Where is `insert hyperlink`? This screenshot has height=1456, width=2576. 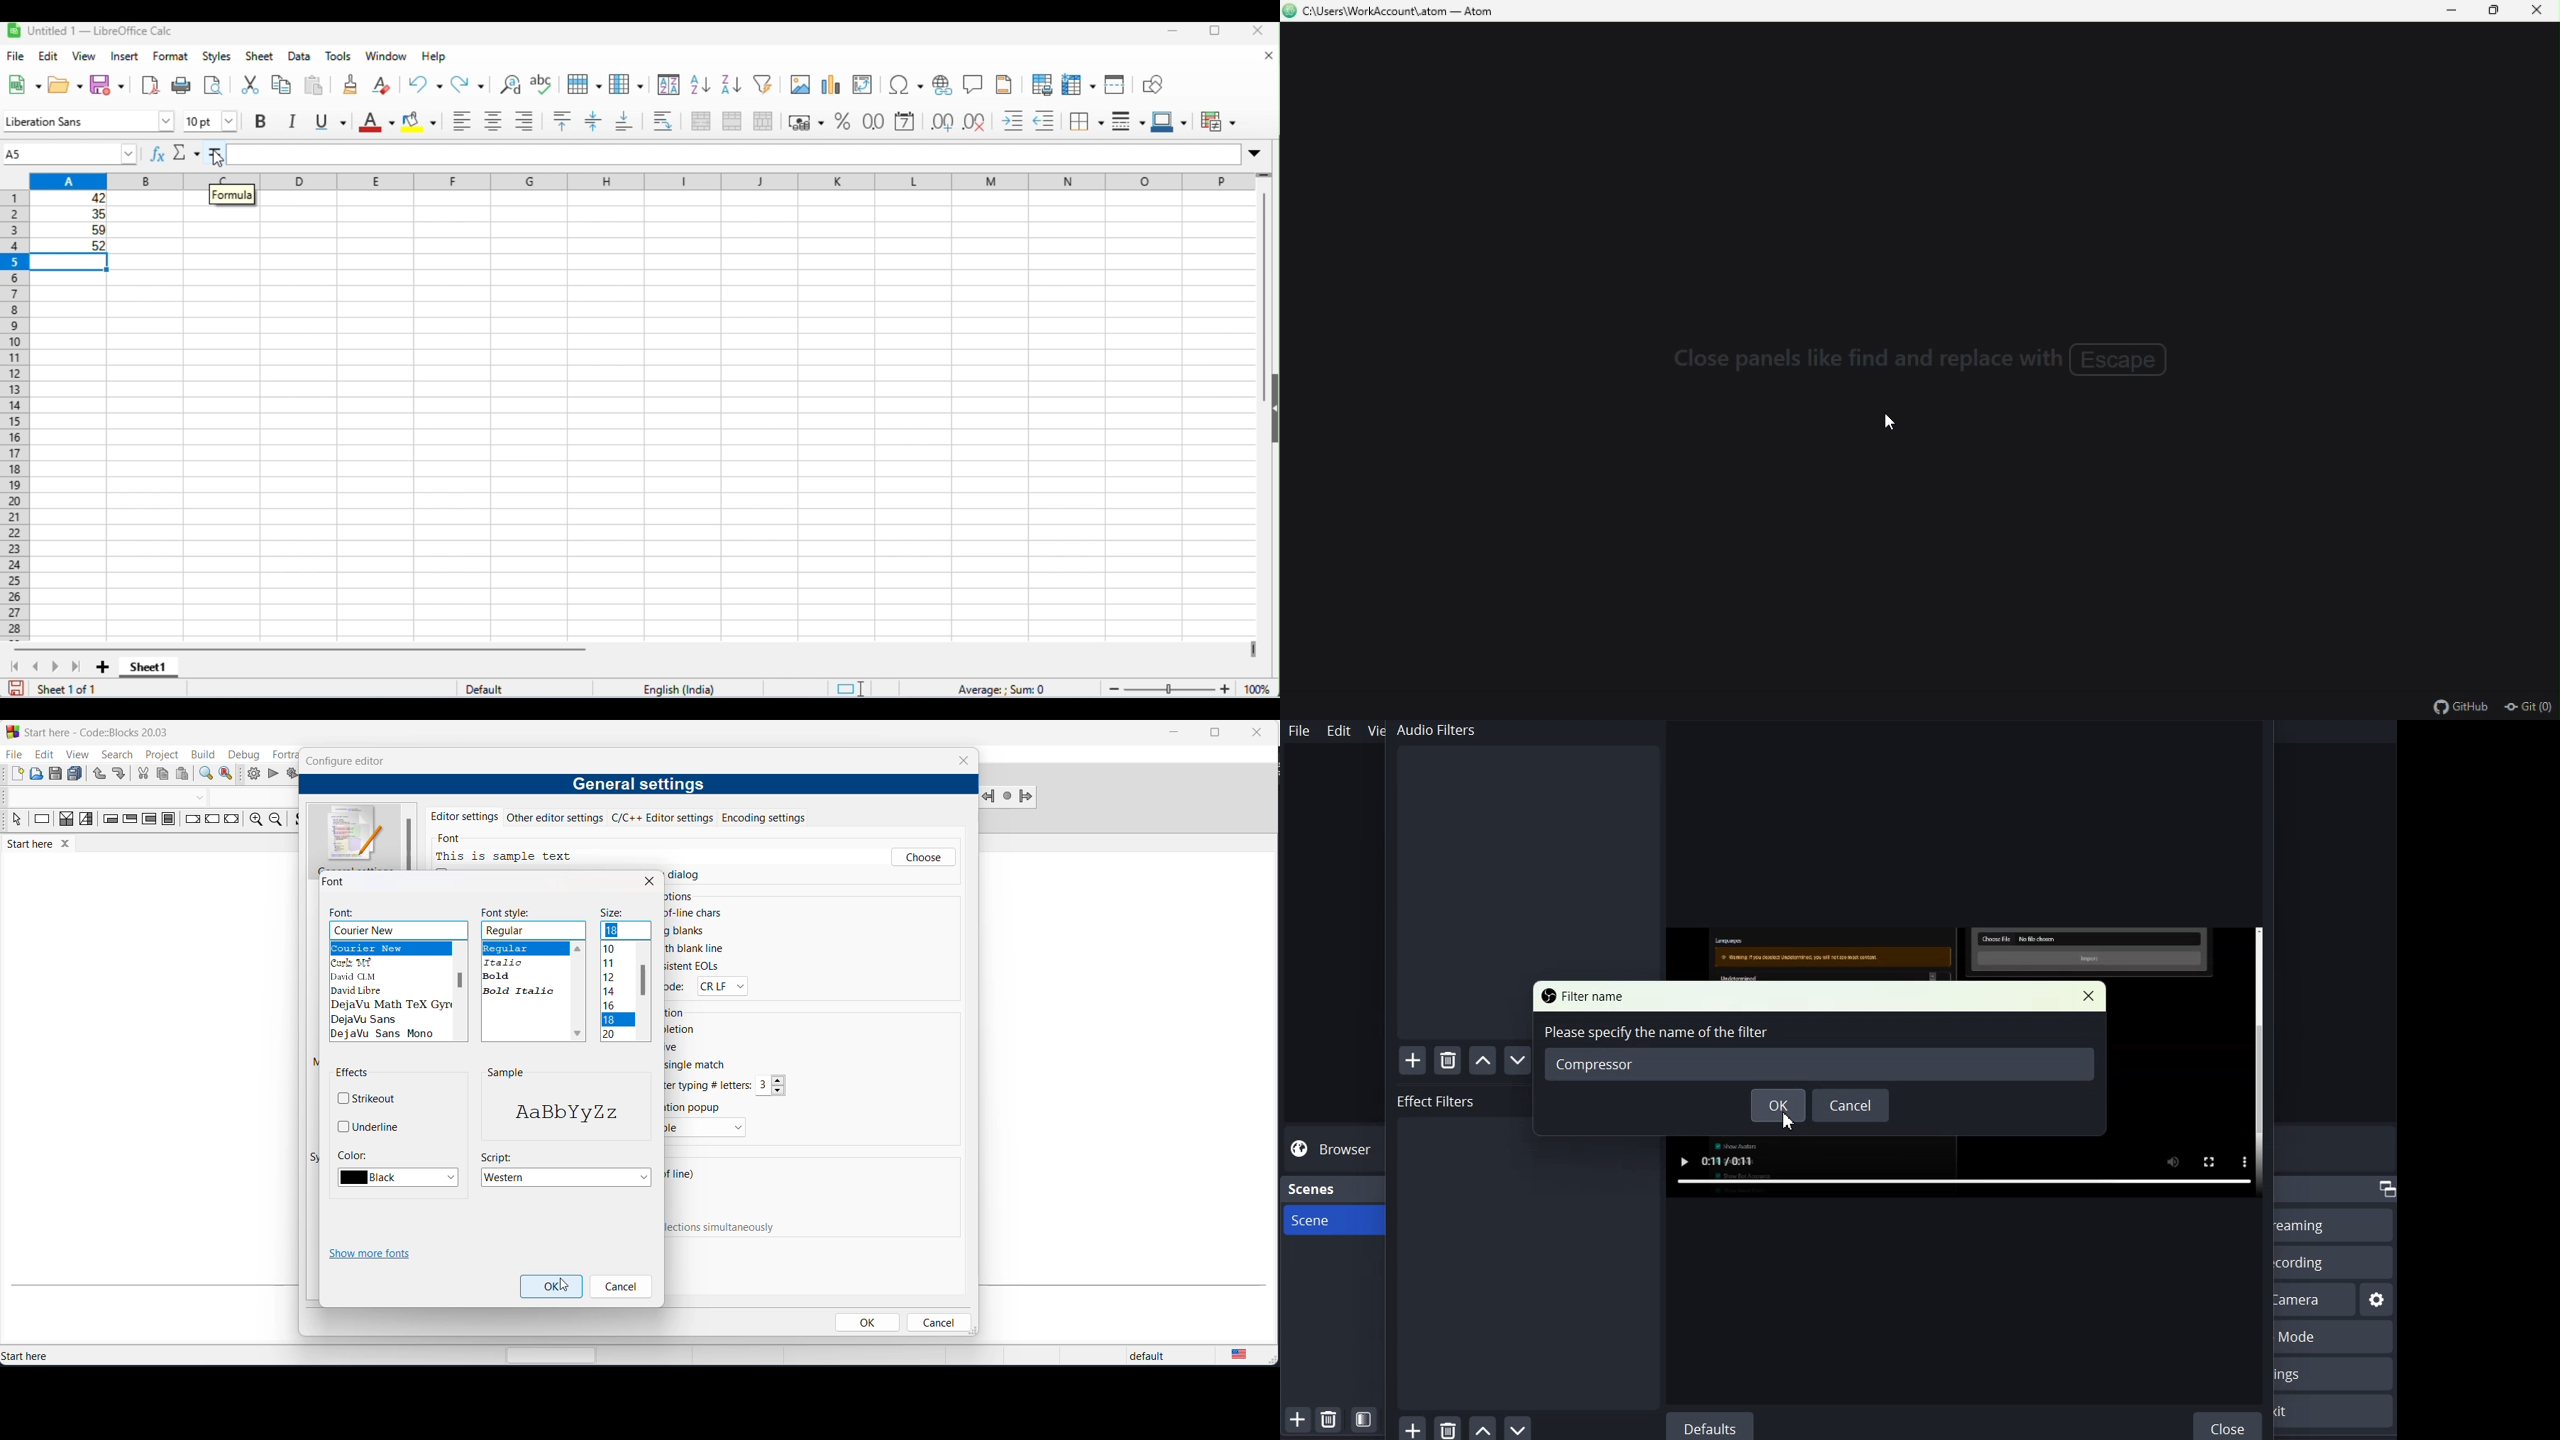
insert hyperlink is located at coordinates (943, 84).